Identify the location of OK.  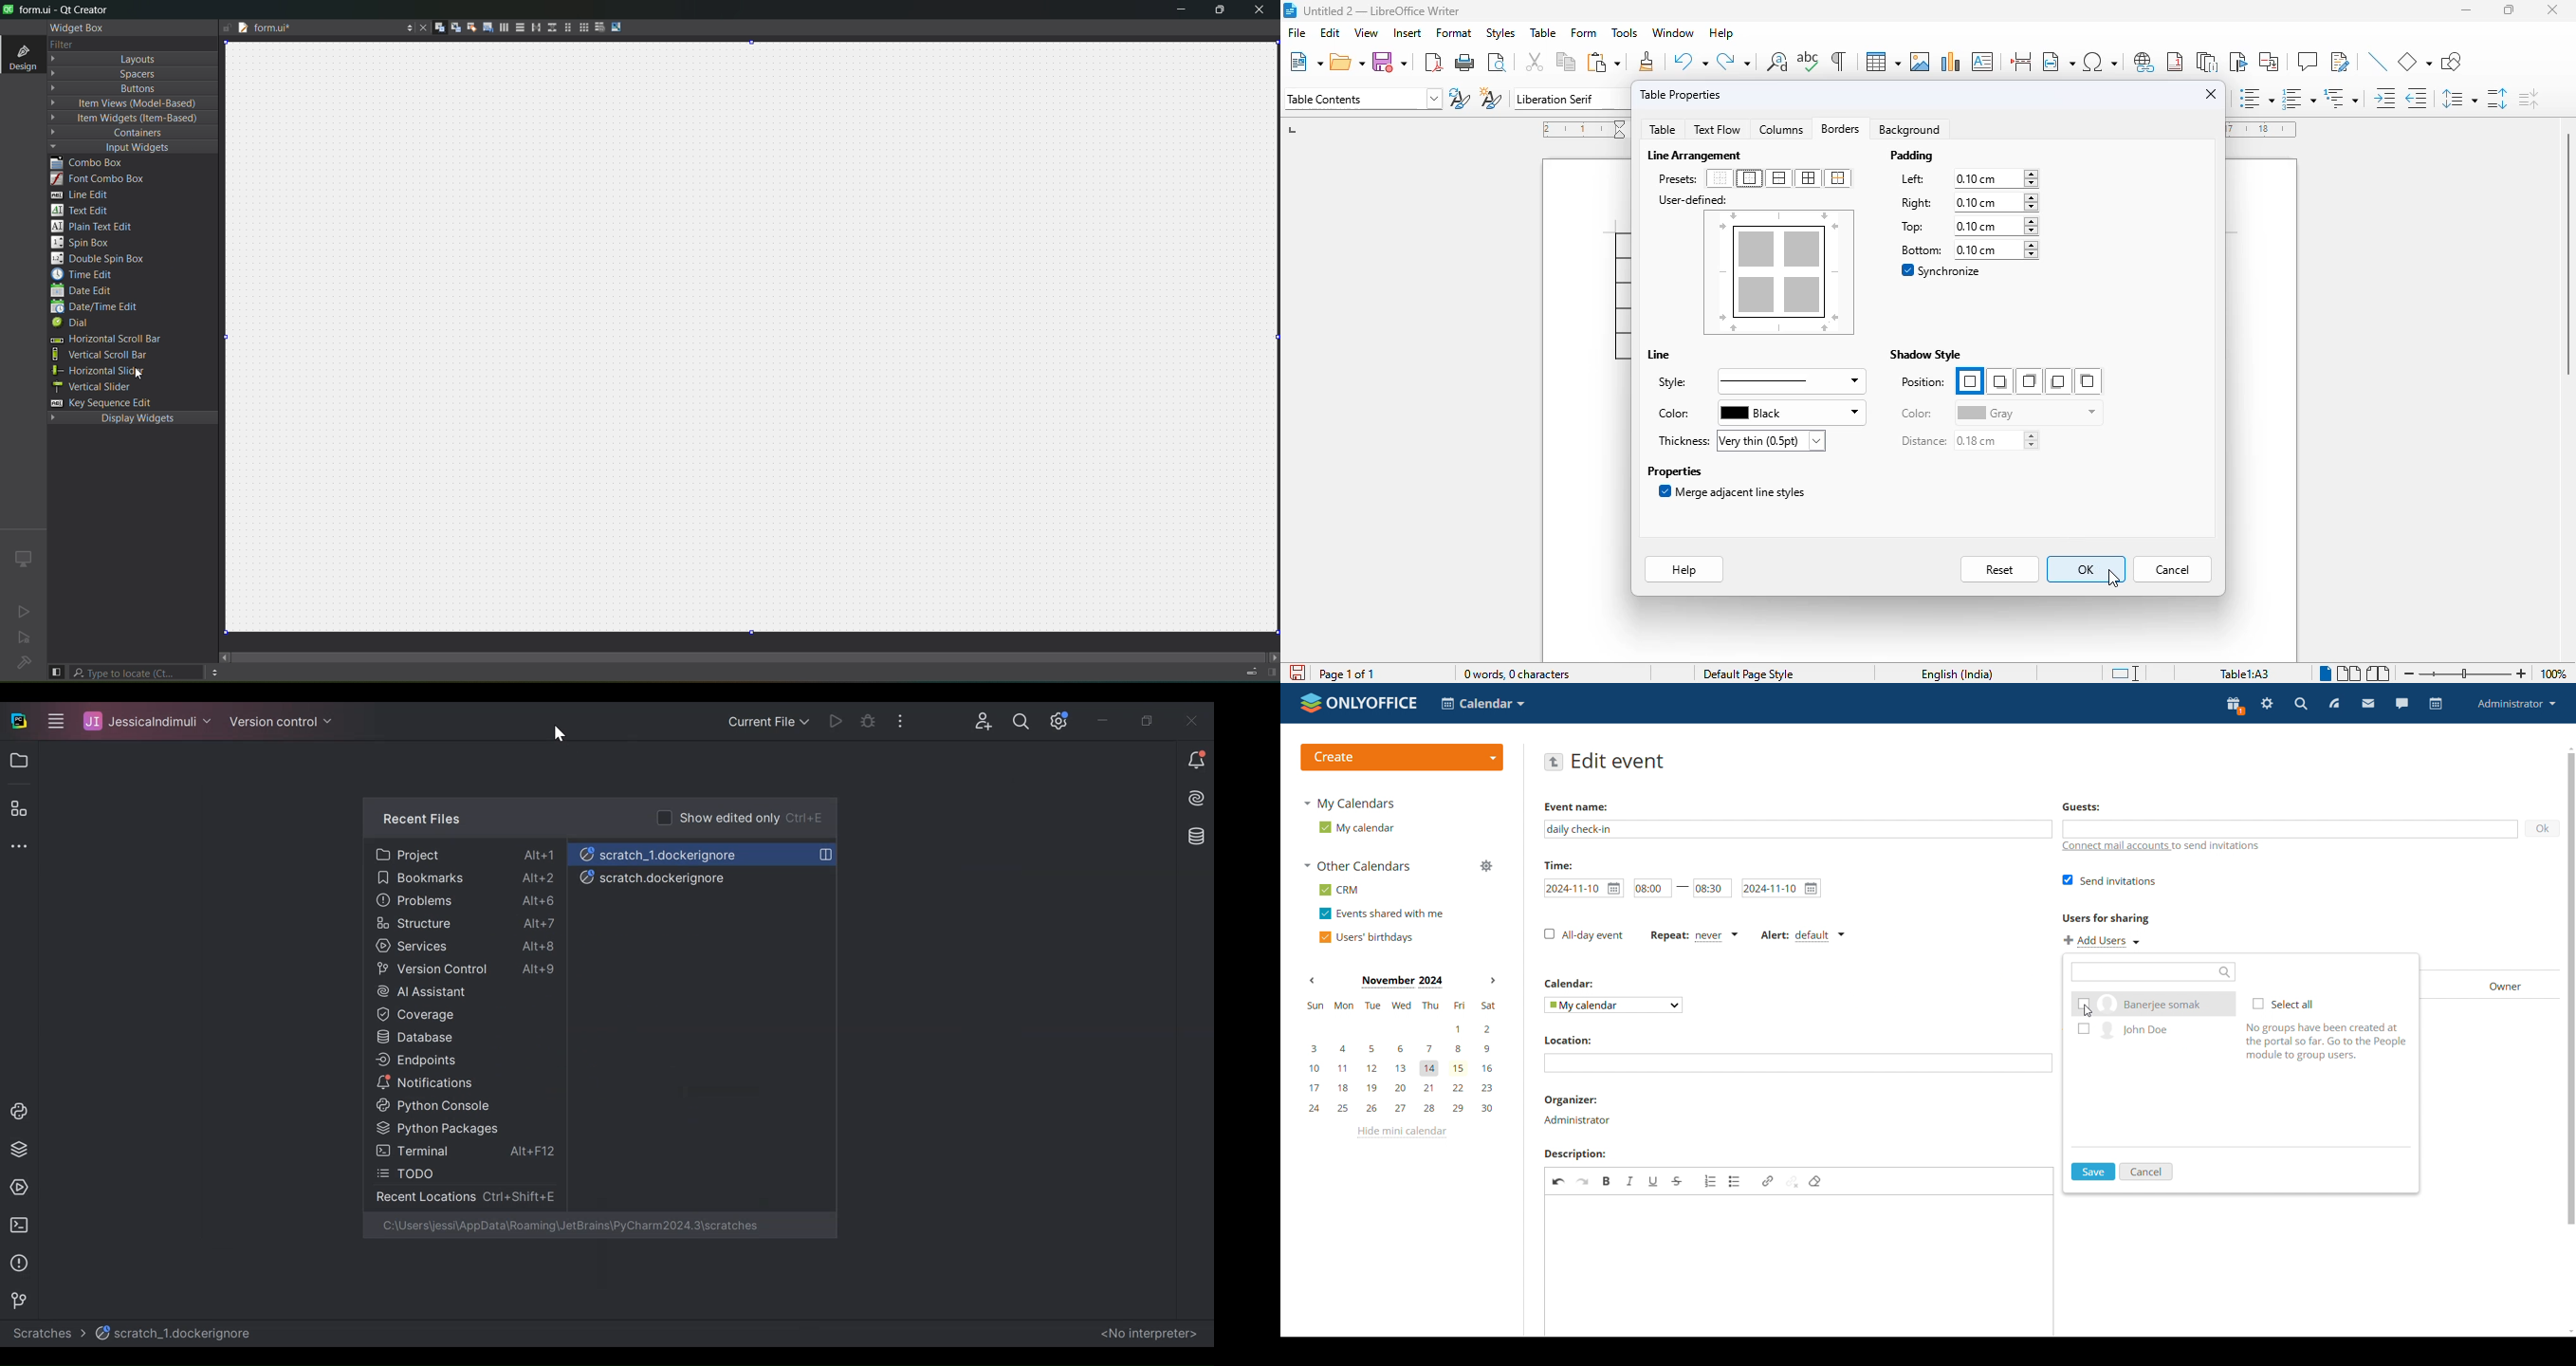
(2086, 569).